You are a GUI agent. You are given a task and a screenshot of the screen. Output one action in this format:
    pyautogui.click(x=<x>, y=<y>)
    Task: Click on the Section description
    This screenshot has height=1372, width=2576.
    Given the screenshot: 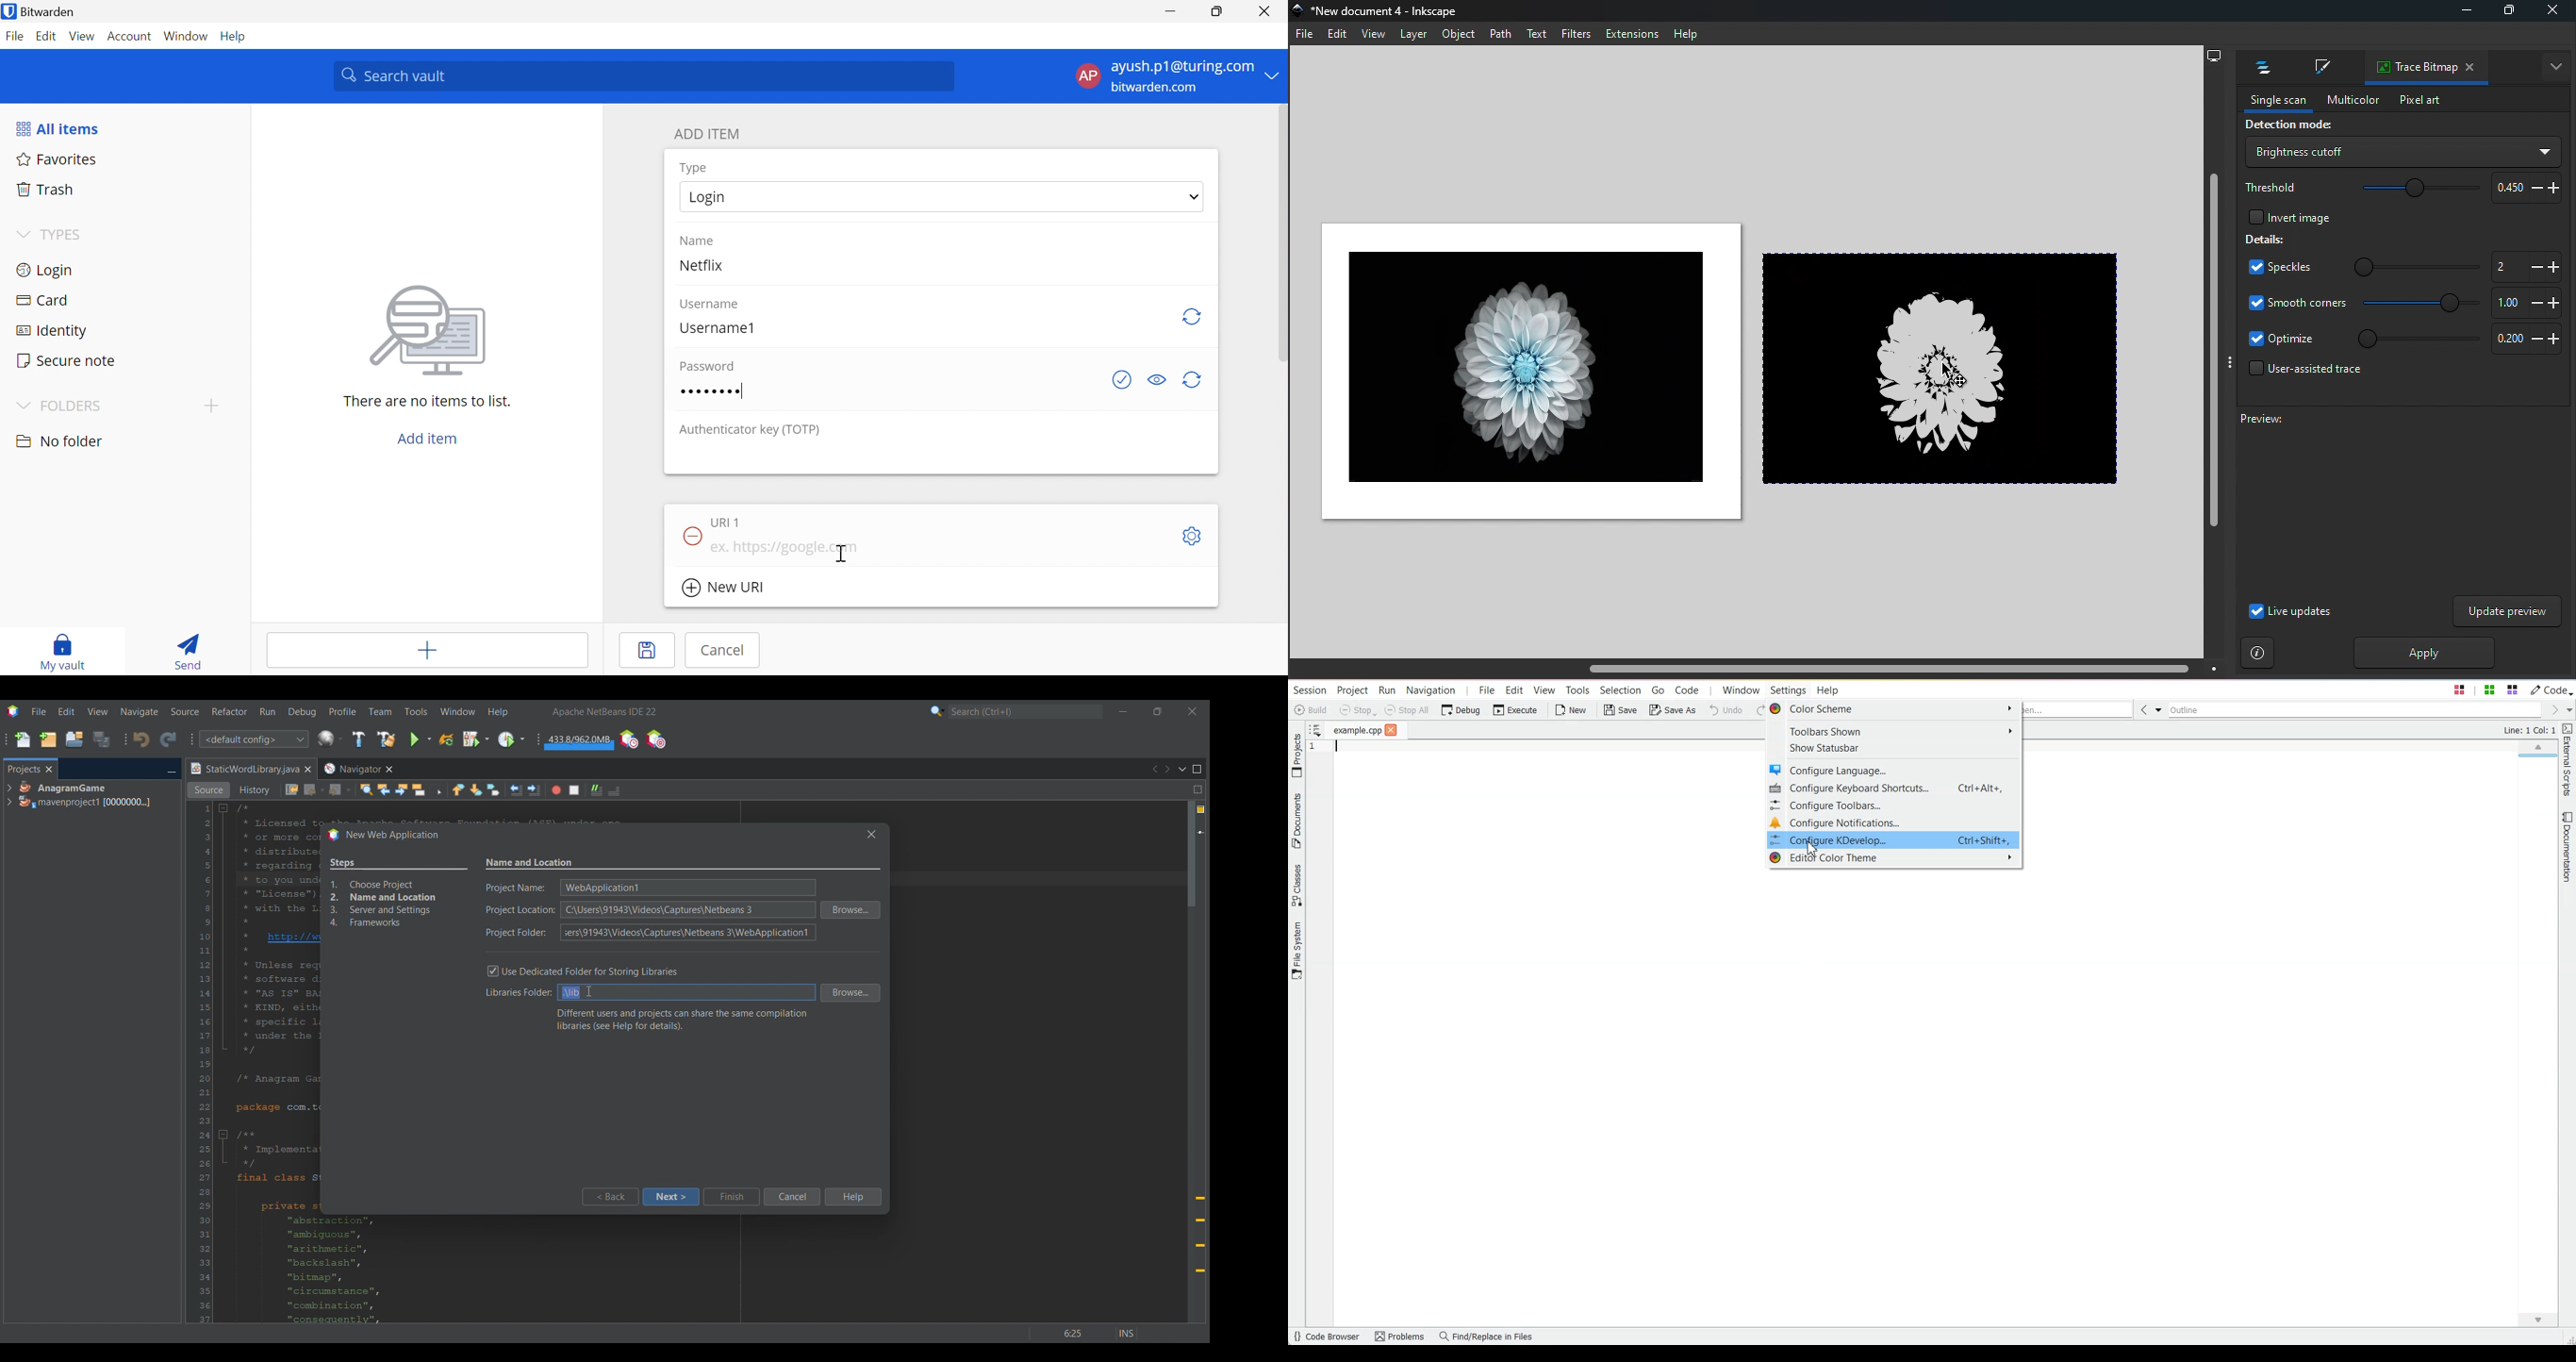 What is the action you would take?
    pyautogui.click(x=682, y=1020)
    